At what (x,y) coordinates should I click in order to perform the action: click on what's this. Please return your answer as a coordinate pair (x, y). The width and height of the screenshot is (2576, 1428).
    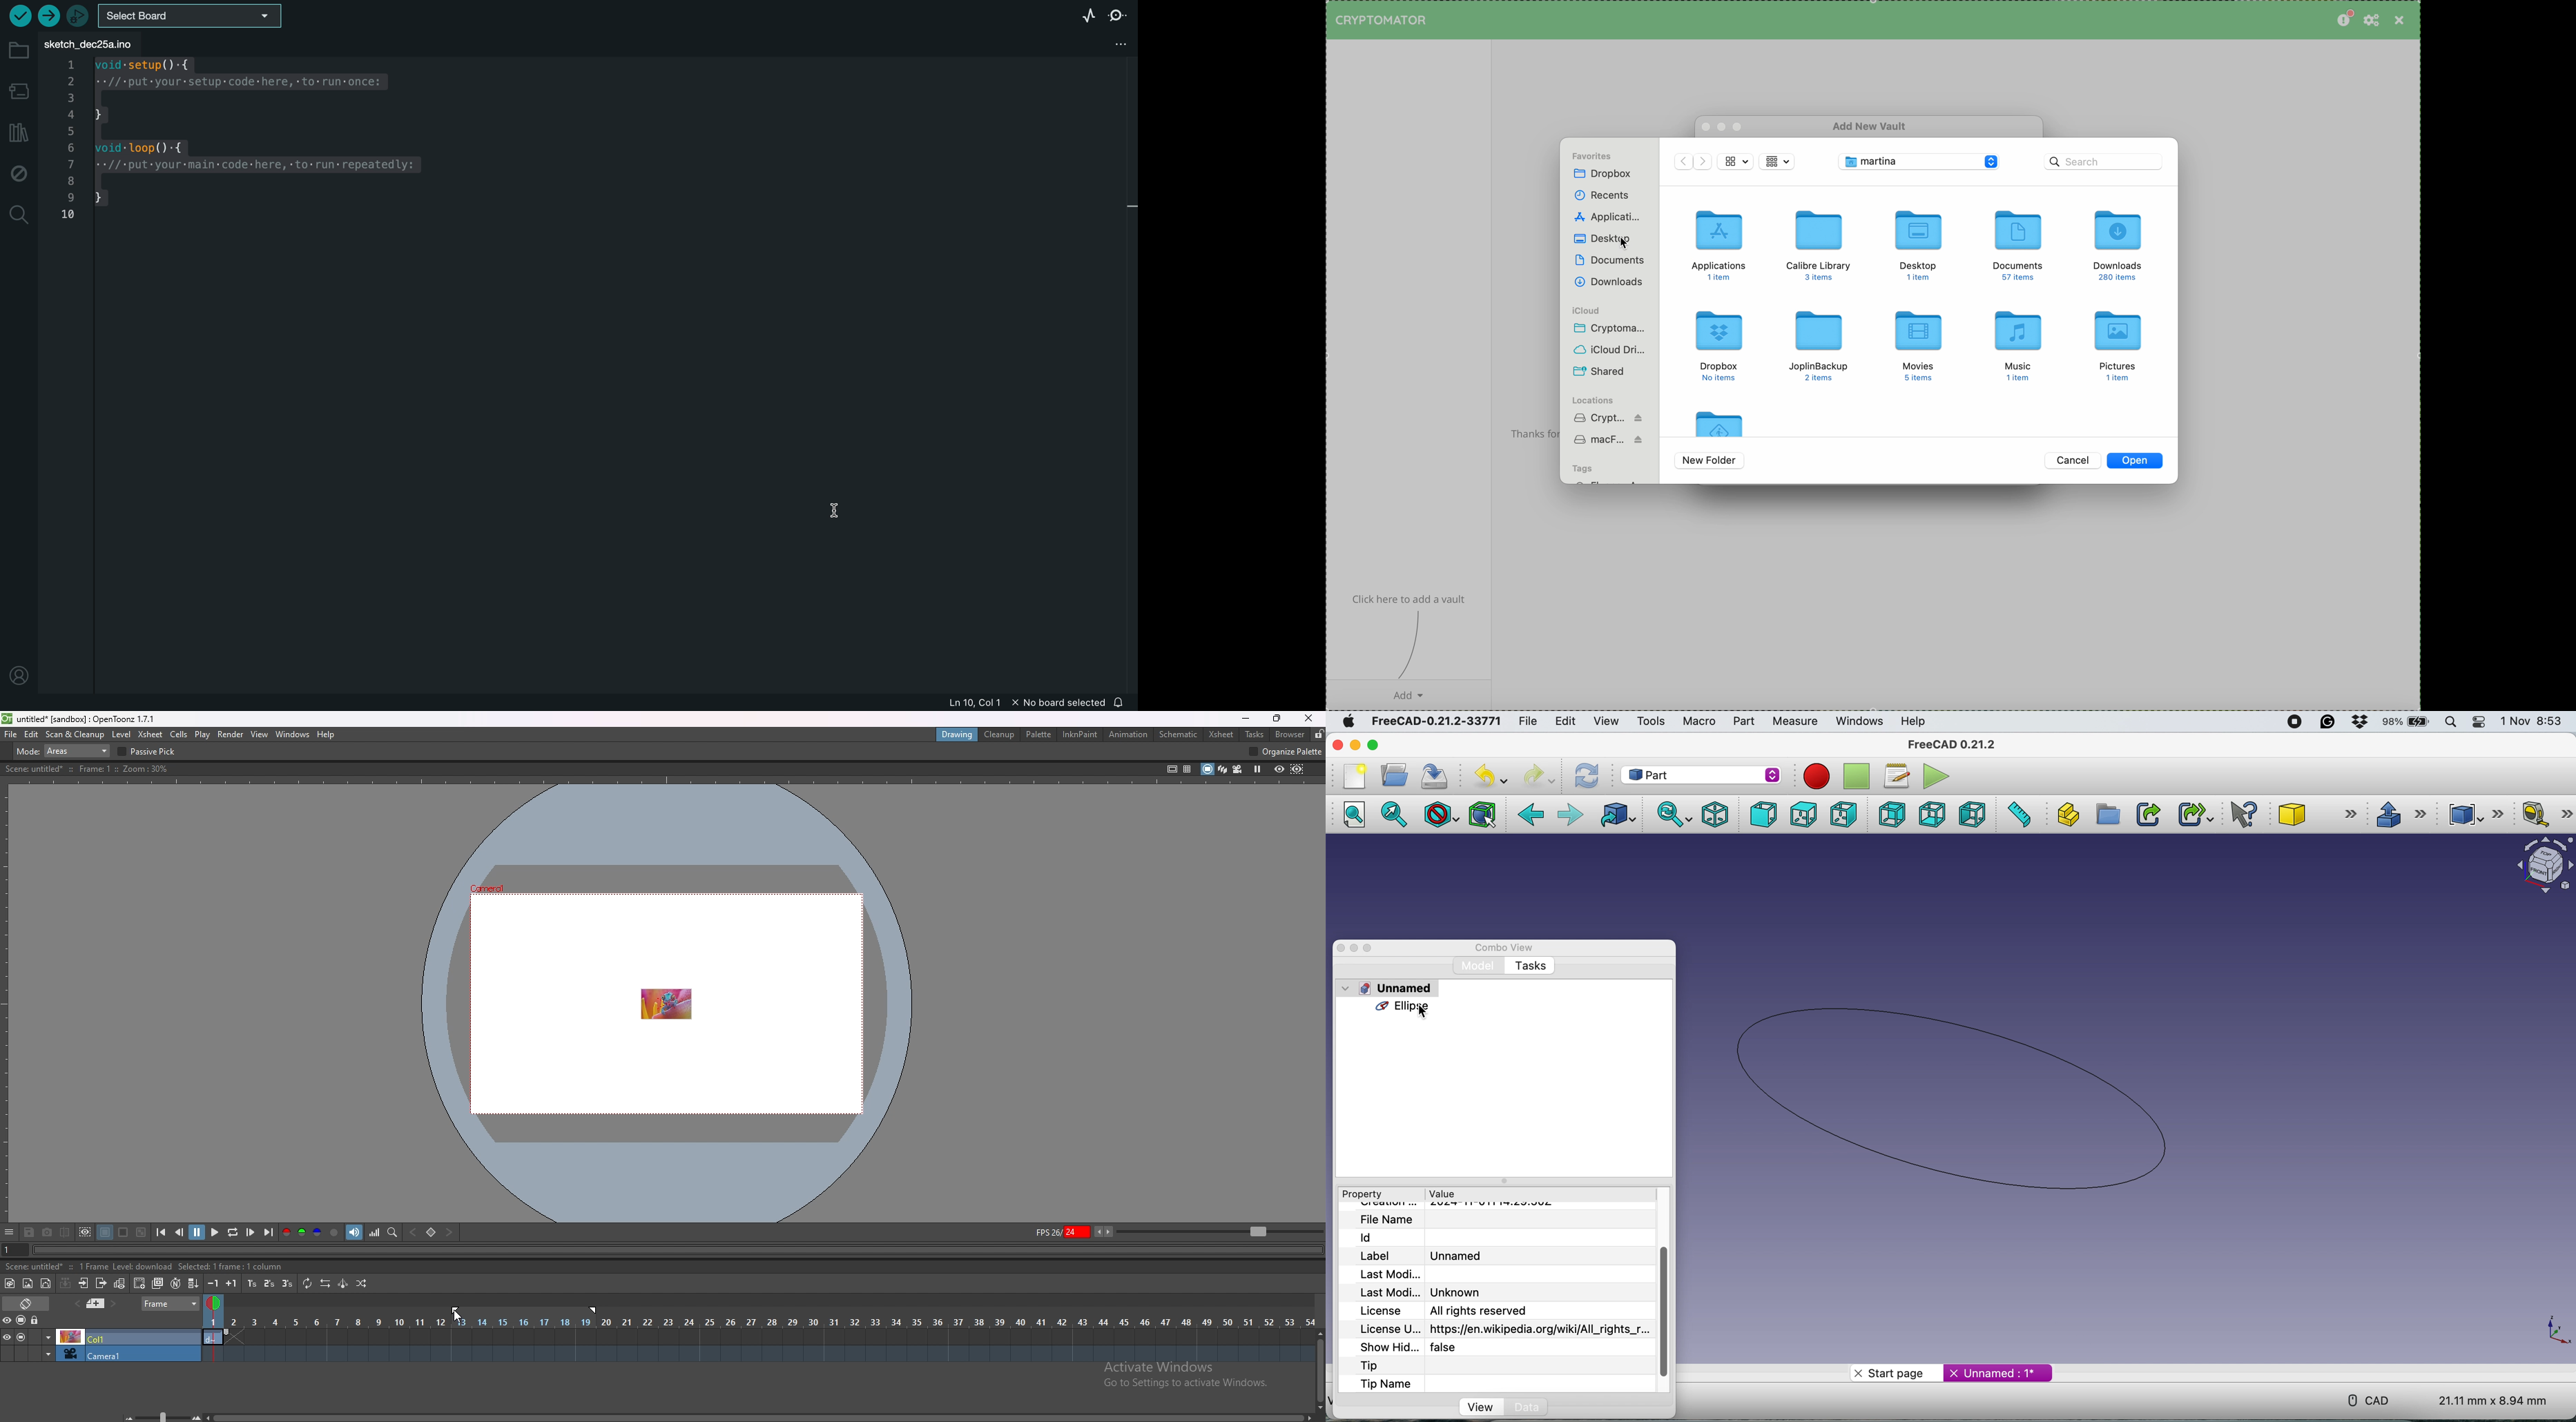
    Looking at the image, I should click on (2247, 815).